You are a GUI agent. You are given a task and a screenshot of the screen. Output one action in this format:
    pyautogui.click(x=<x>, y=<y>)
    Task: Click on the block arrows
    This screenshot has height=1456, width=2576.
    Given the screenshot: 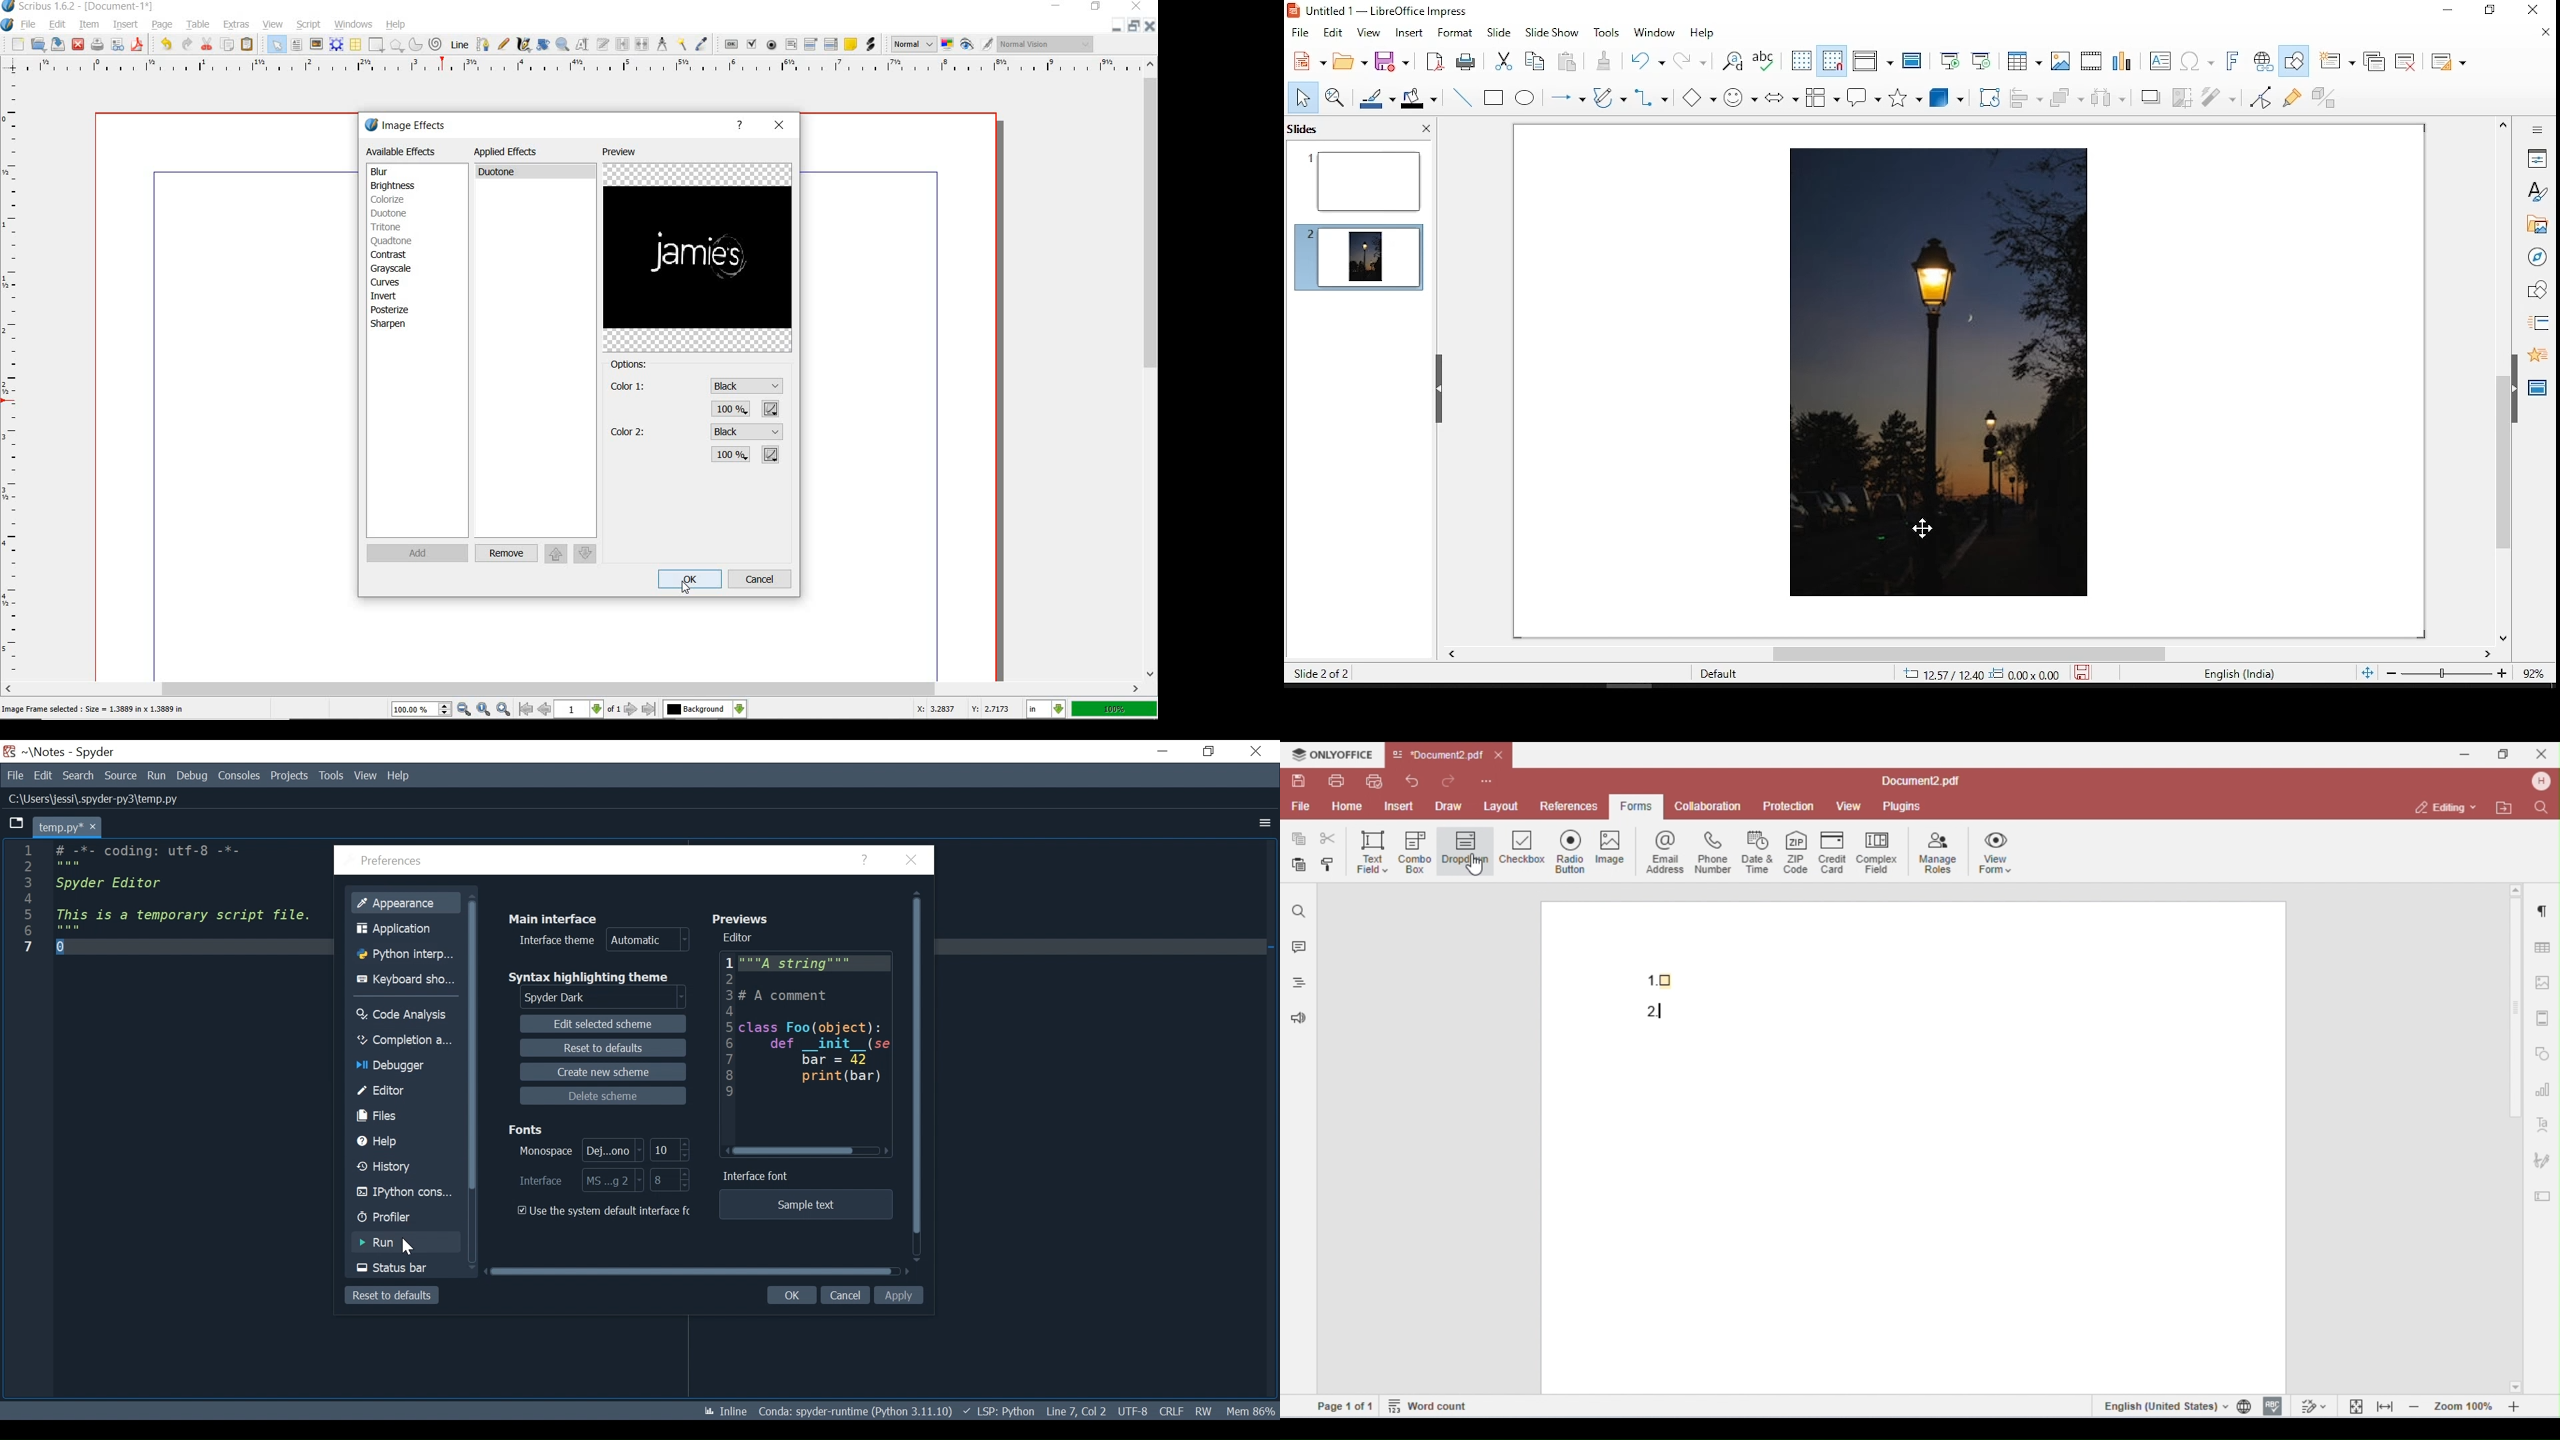 What is the action you would take?
    pyautogui.click(x=1781, y=98)
    